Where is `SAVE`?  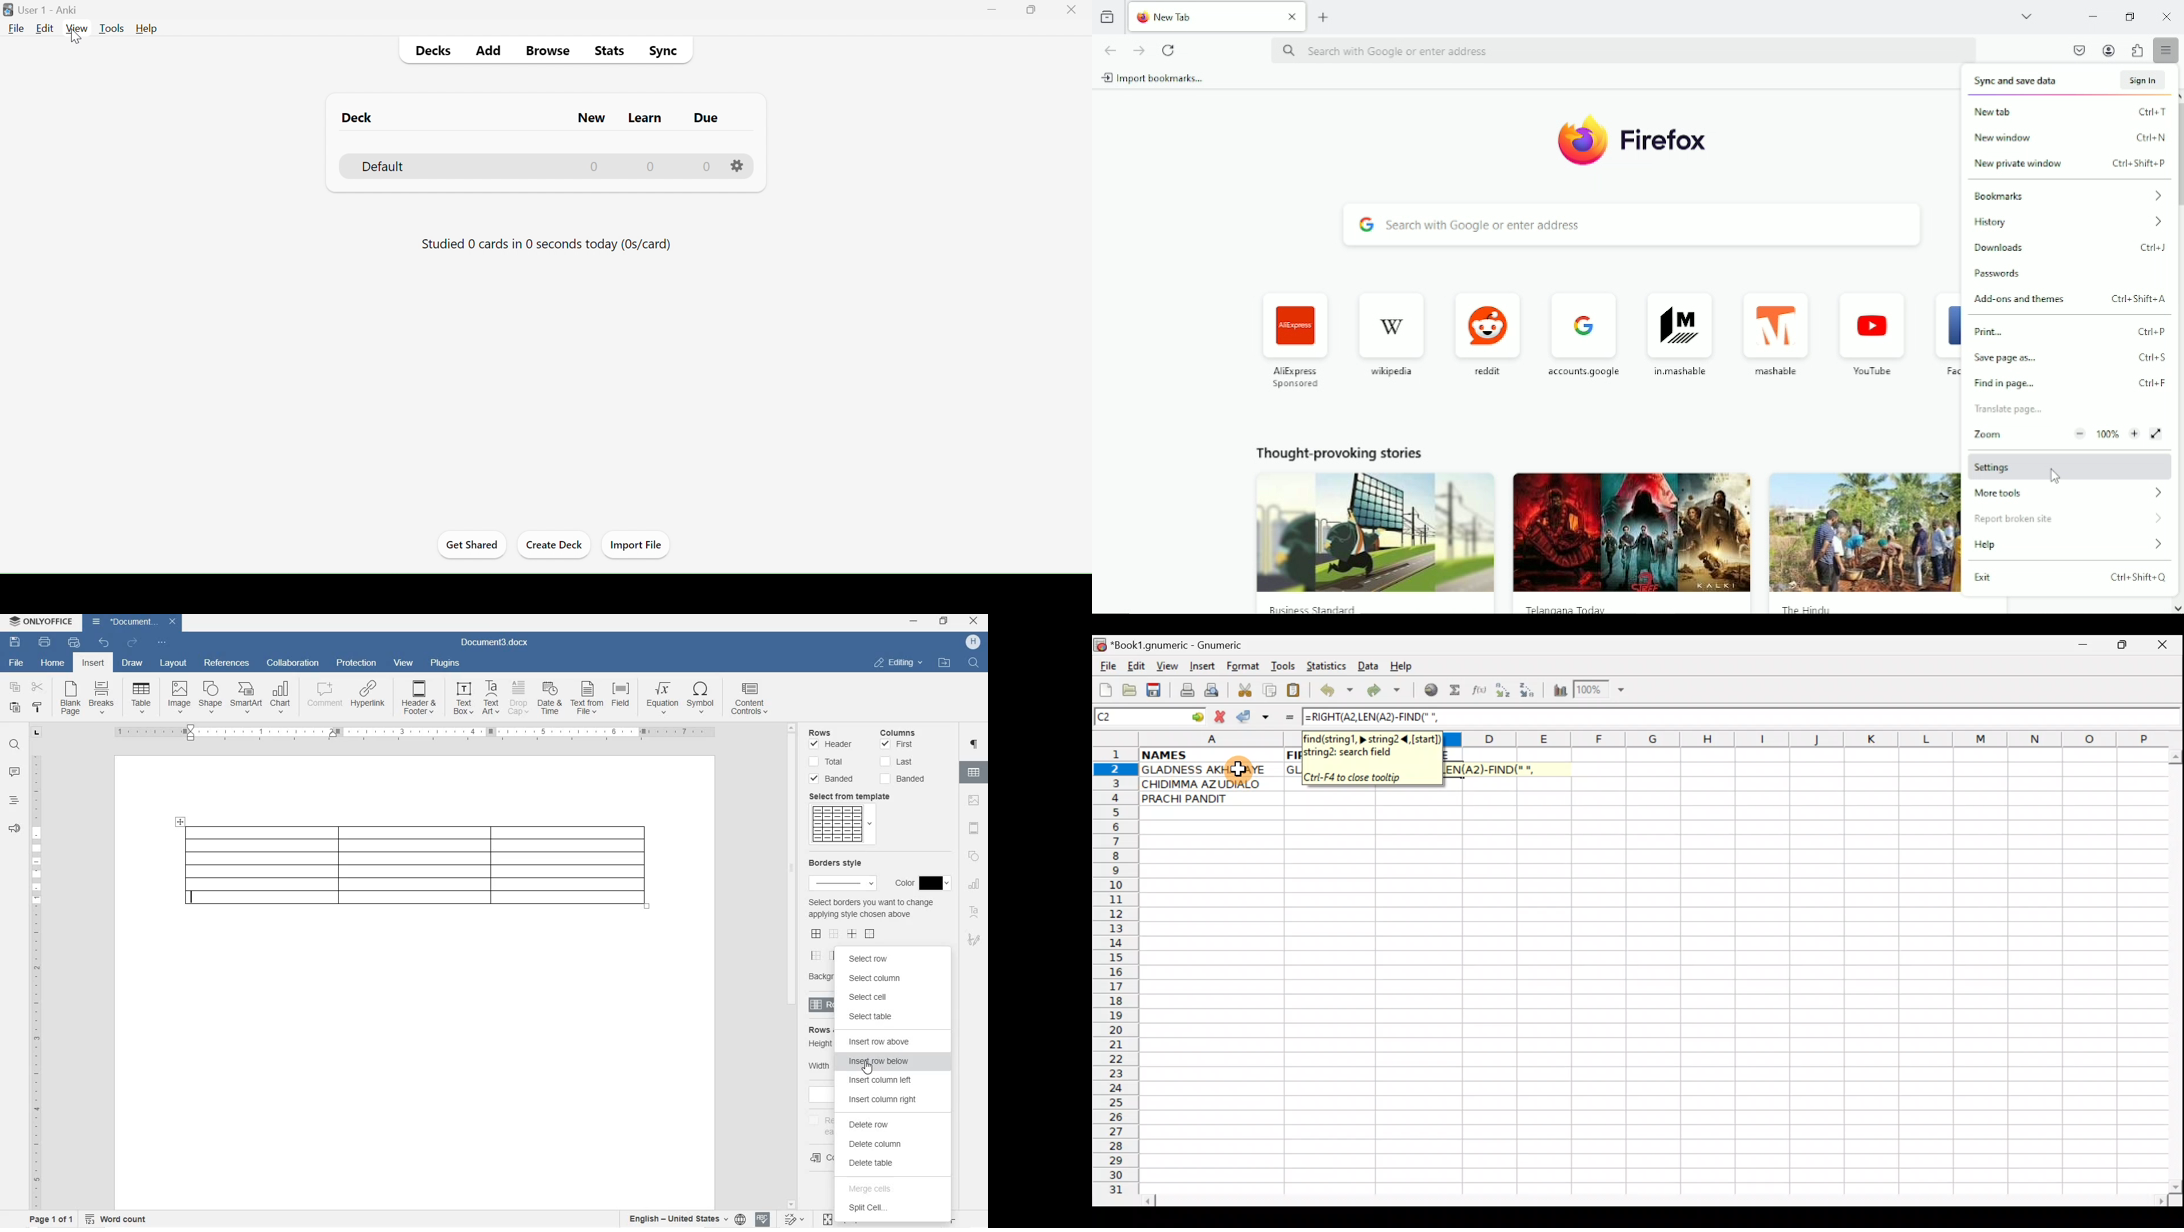
SAVE is located at coordinates (15, 643).